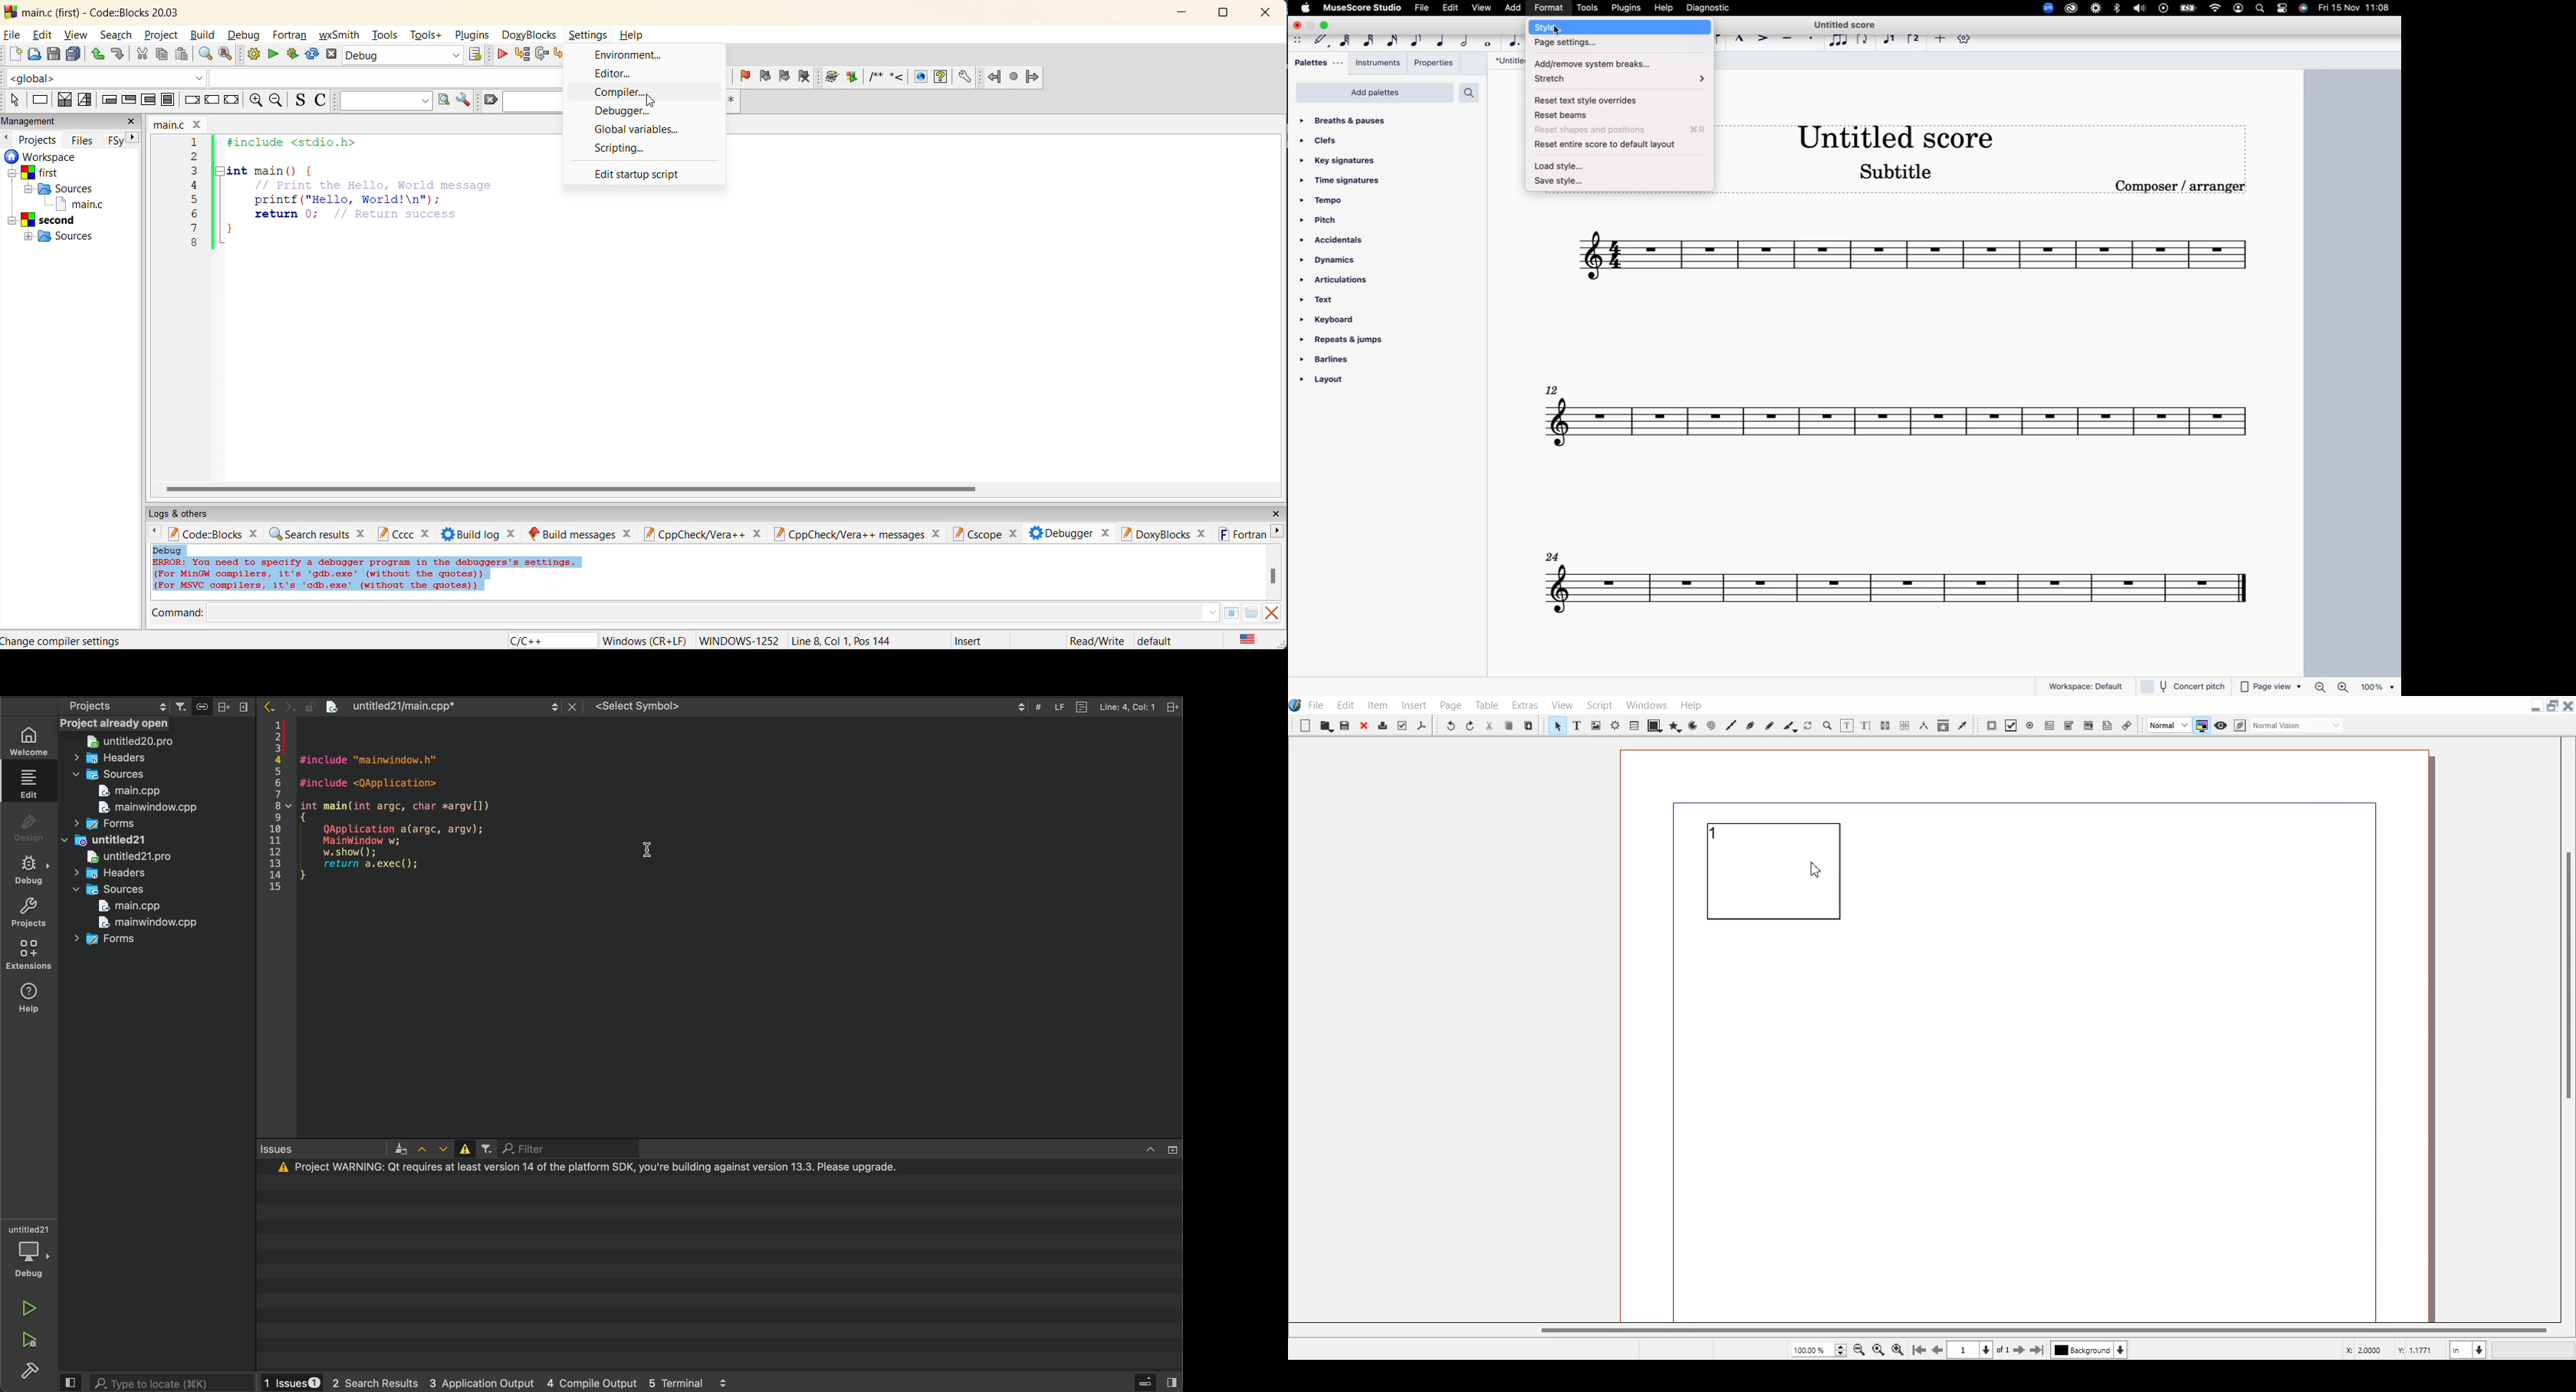  Describe the element at coordinates (1365, 8) in the screenshot. I see `musescore studio` at that location.